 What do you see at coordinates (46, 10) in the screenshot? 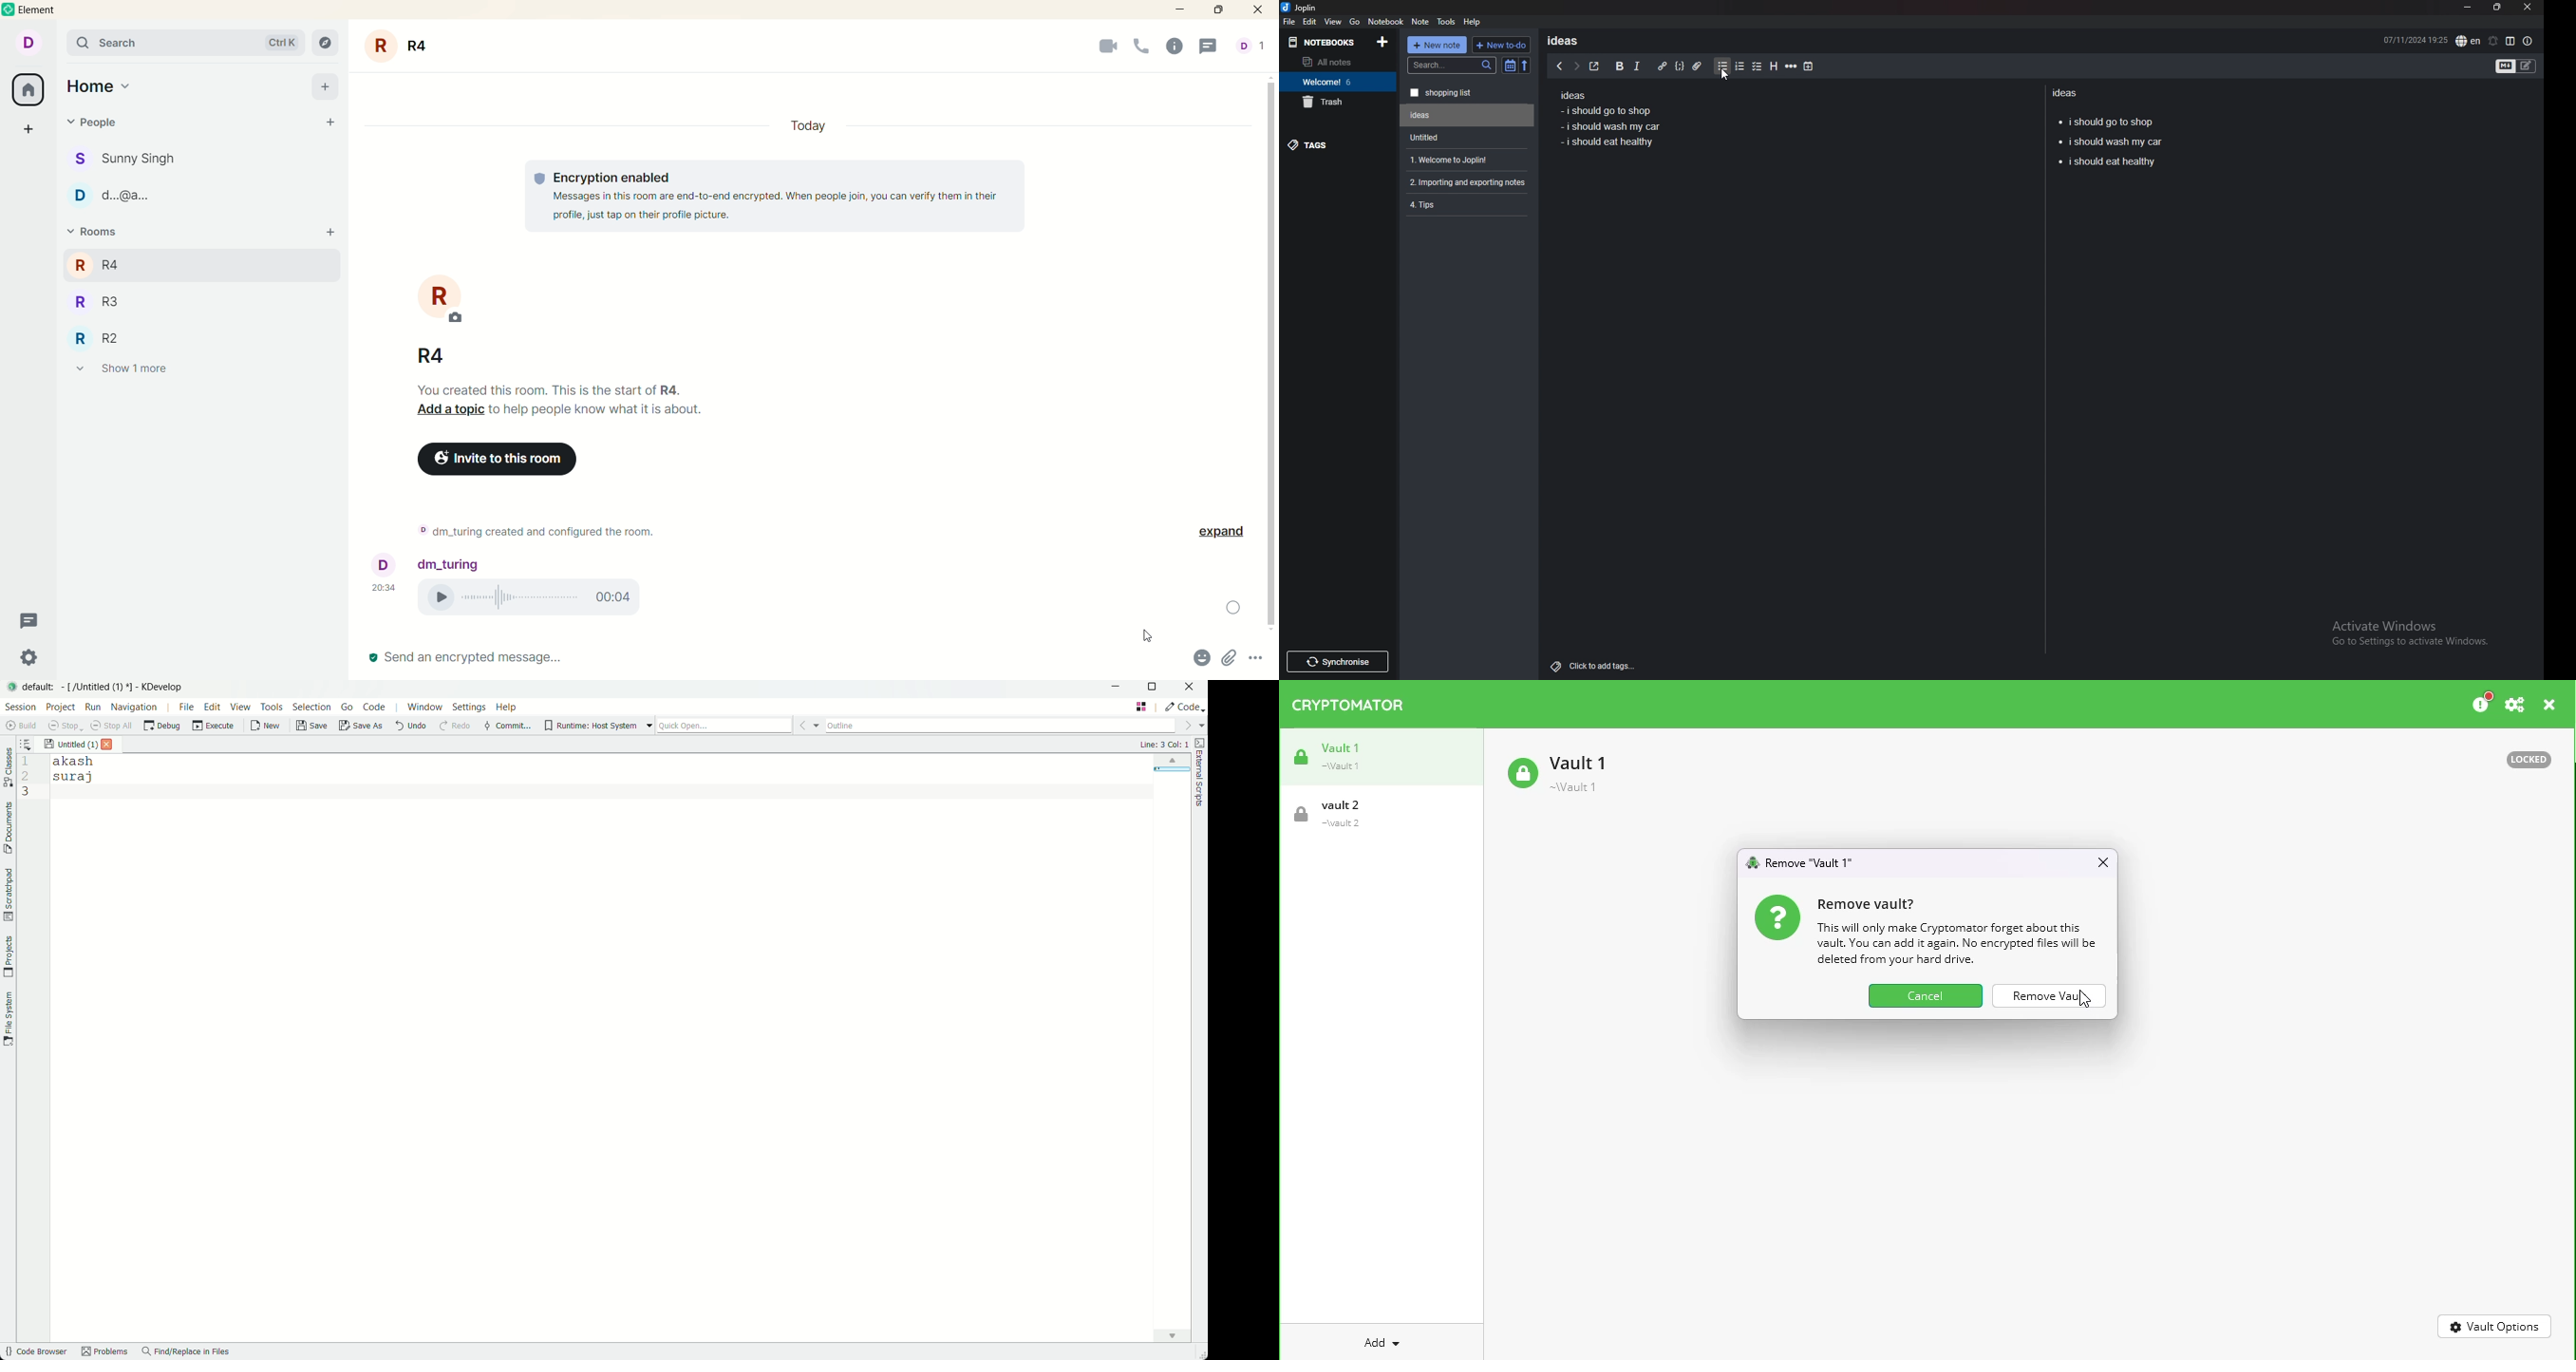
I see `element` at bounding box center [46, 10].